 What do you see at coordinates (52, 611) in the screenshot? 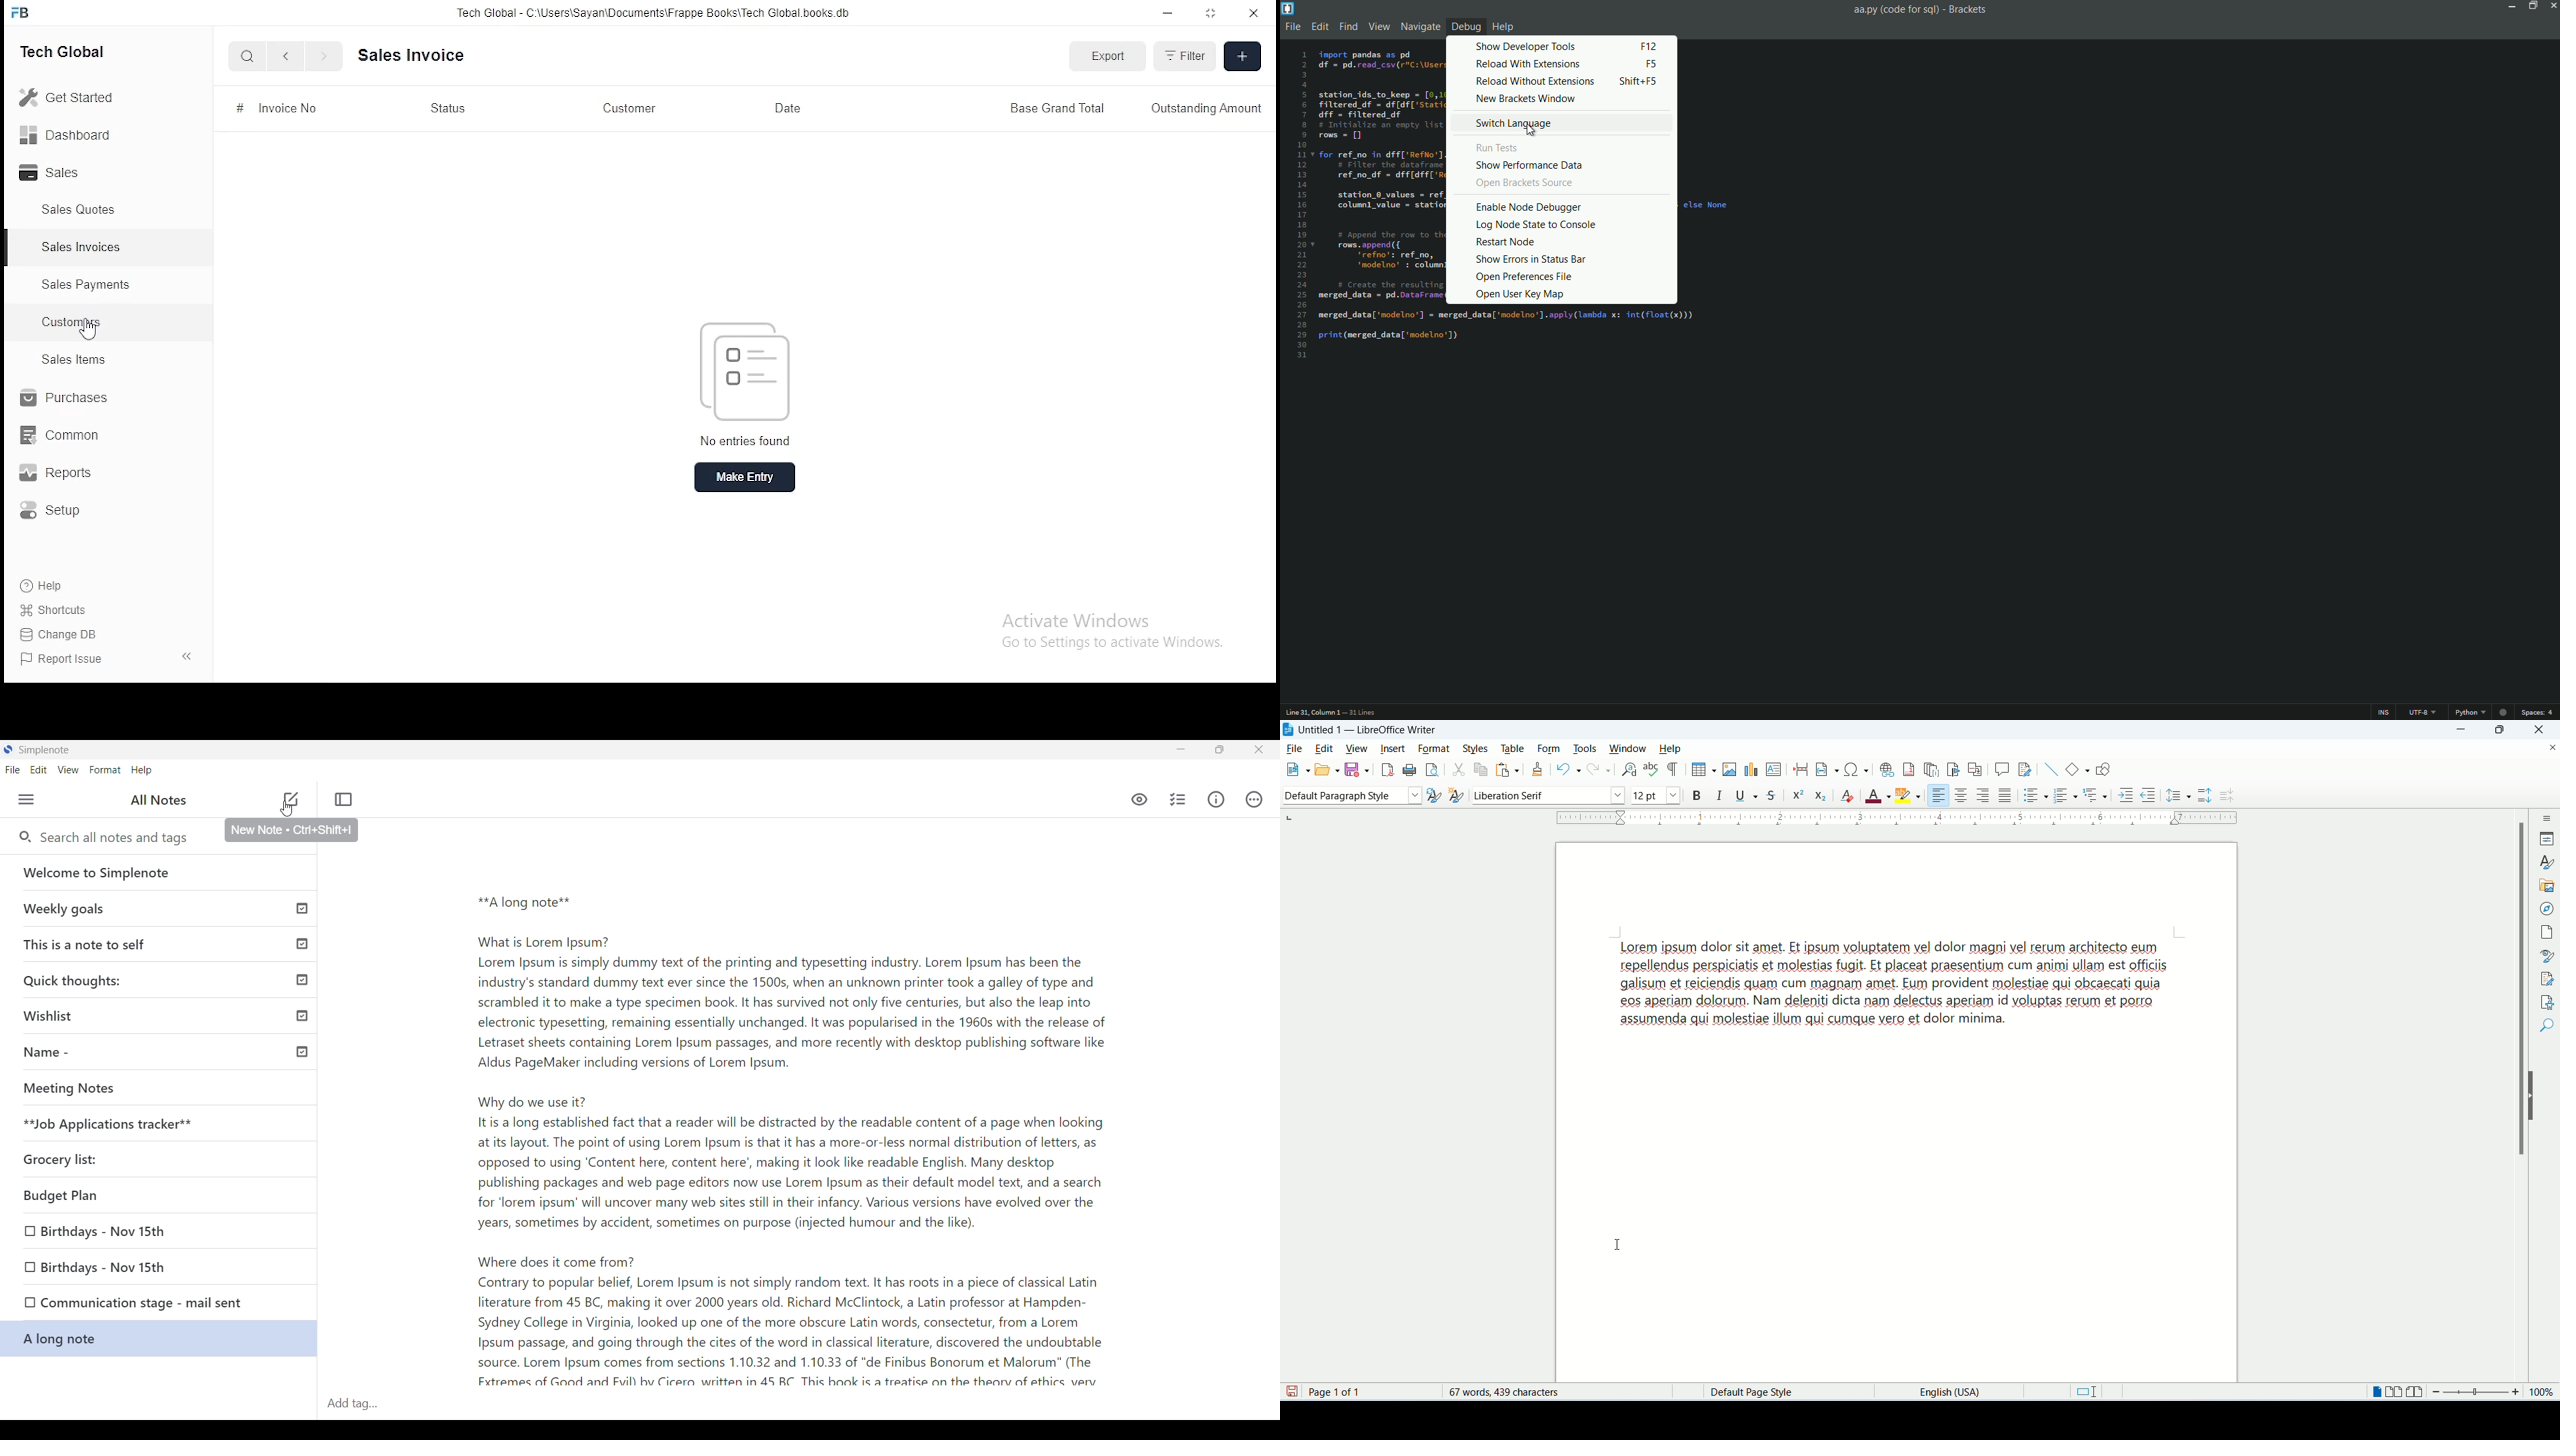
I see `shortcuts` at bounding box center [52, 611].